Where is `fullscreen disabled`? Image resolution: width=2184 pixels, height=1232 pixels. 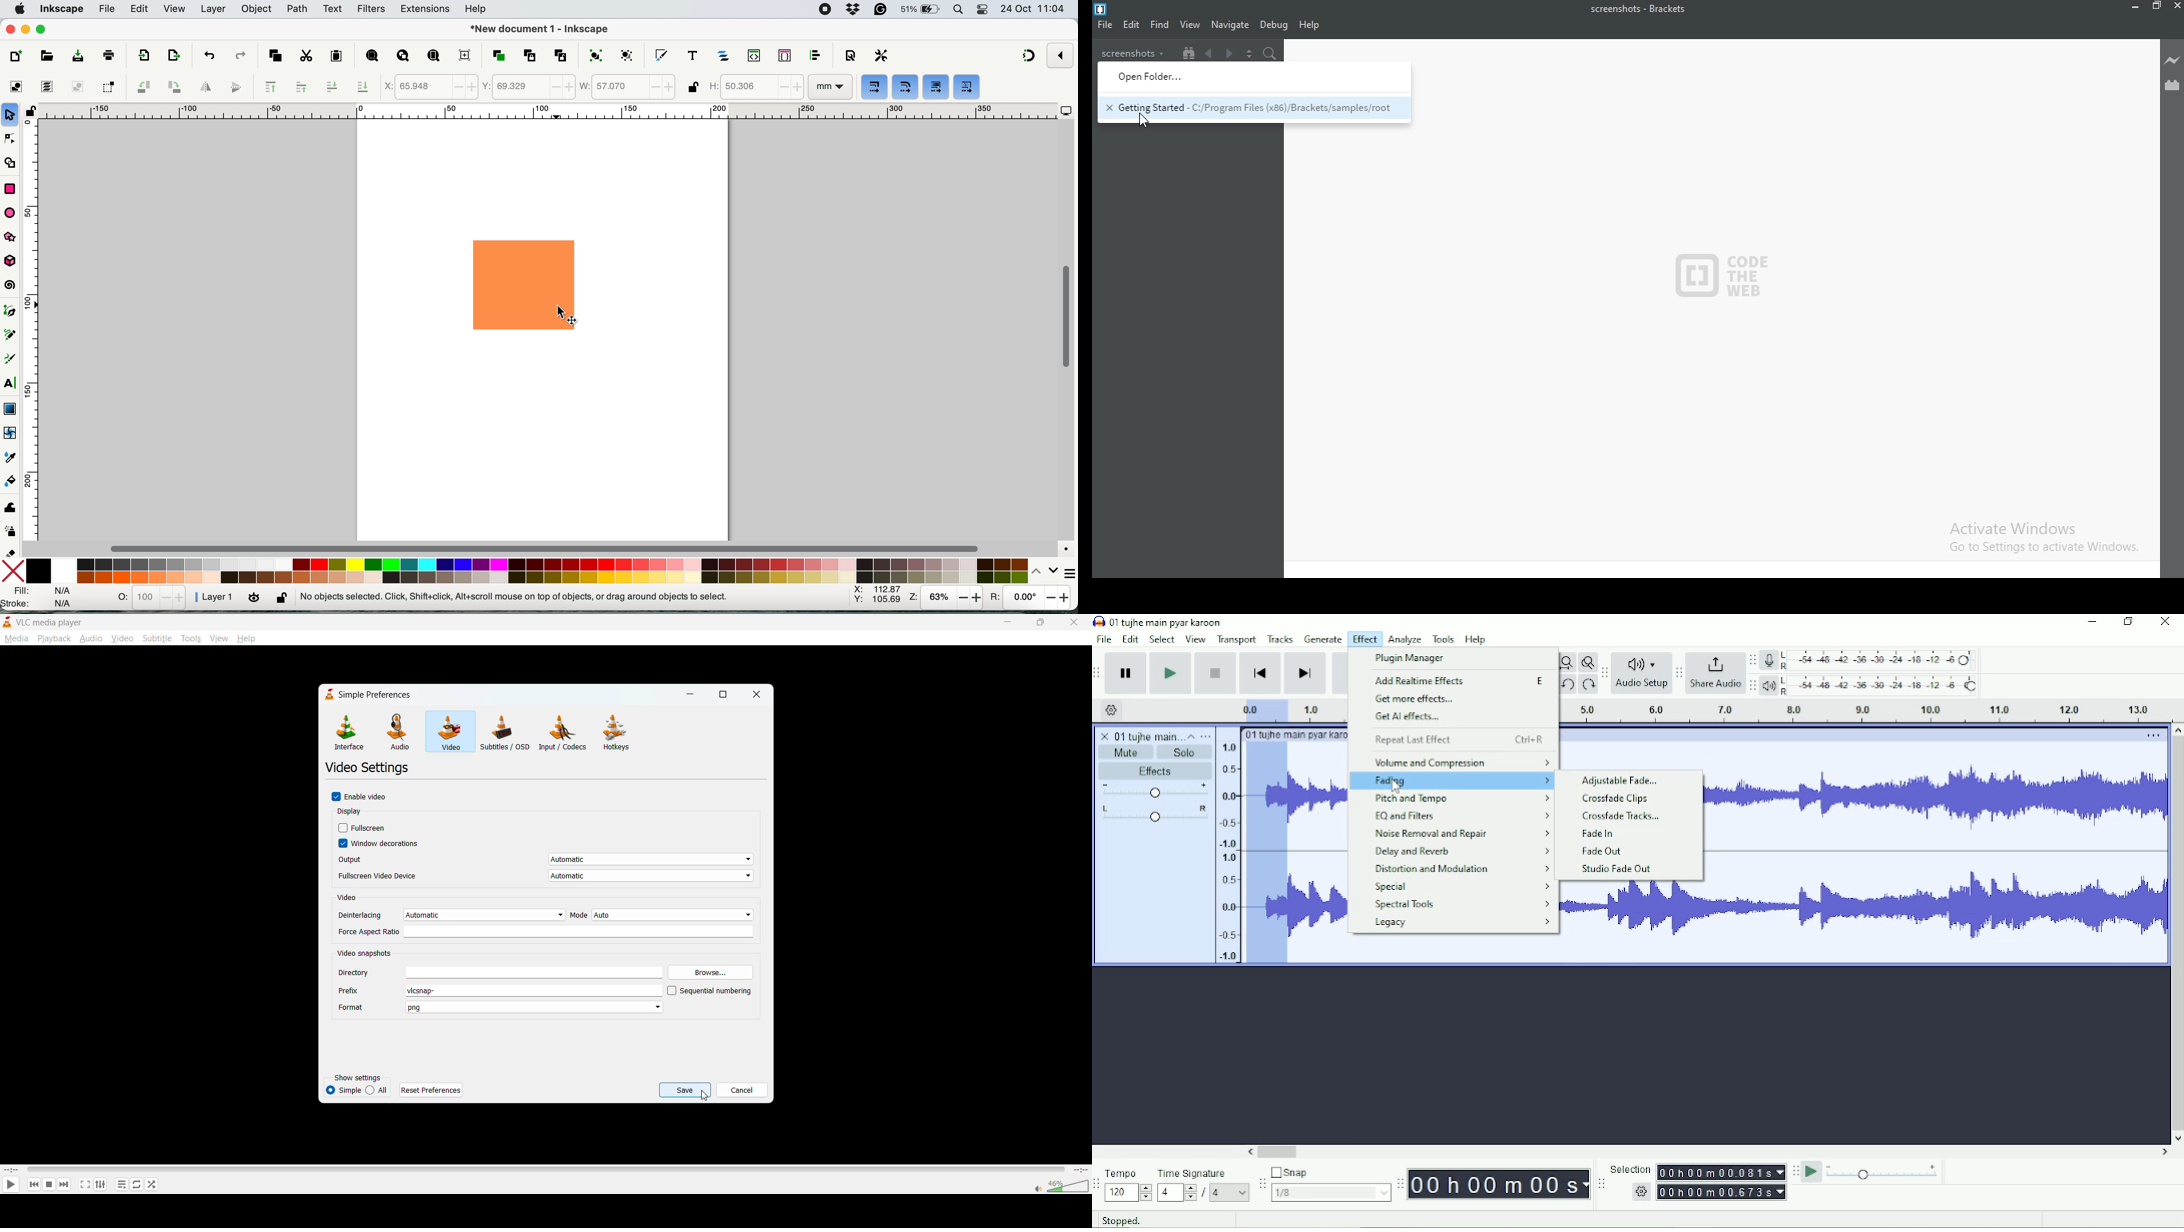
fullscreen disabled is located at coordinates (364, 828).